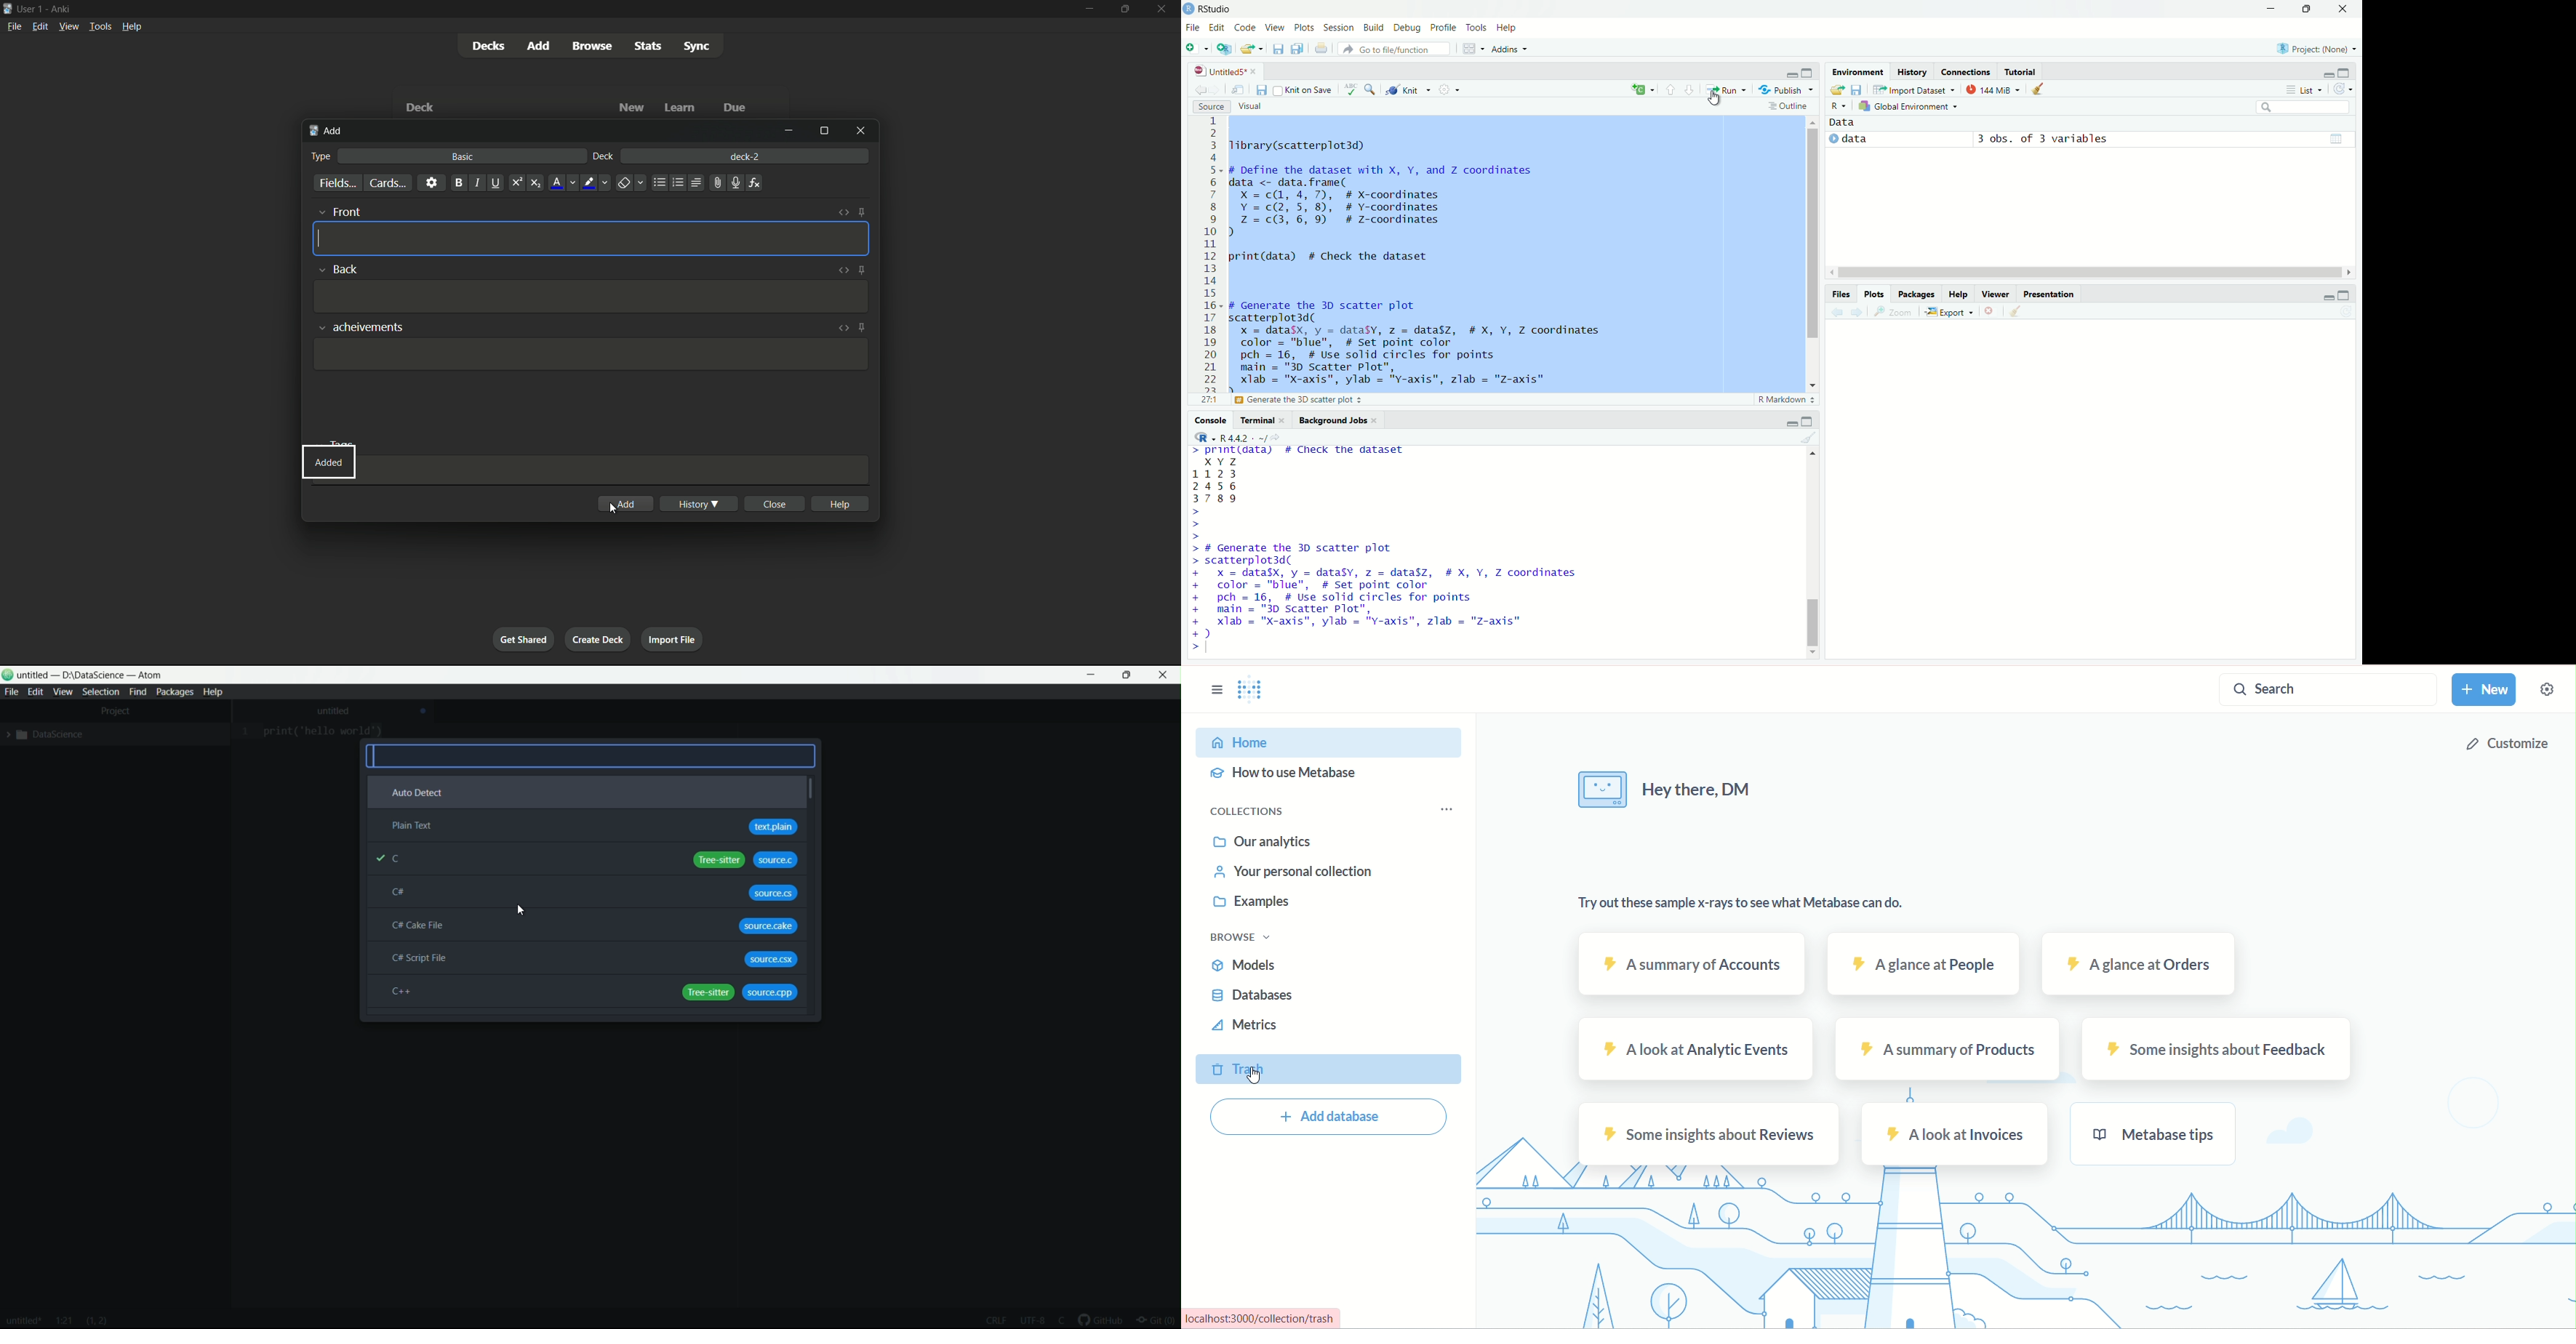 The image size is (2576, 1344). What do you see at coordinates (60, 9) in the screenshot?
I see `app name` at bounding box center [60, 9].